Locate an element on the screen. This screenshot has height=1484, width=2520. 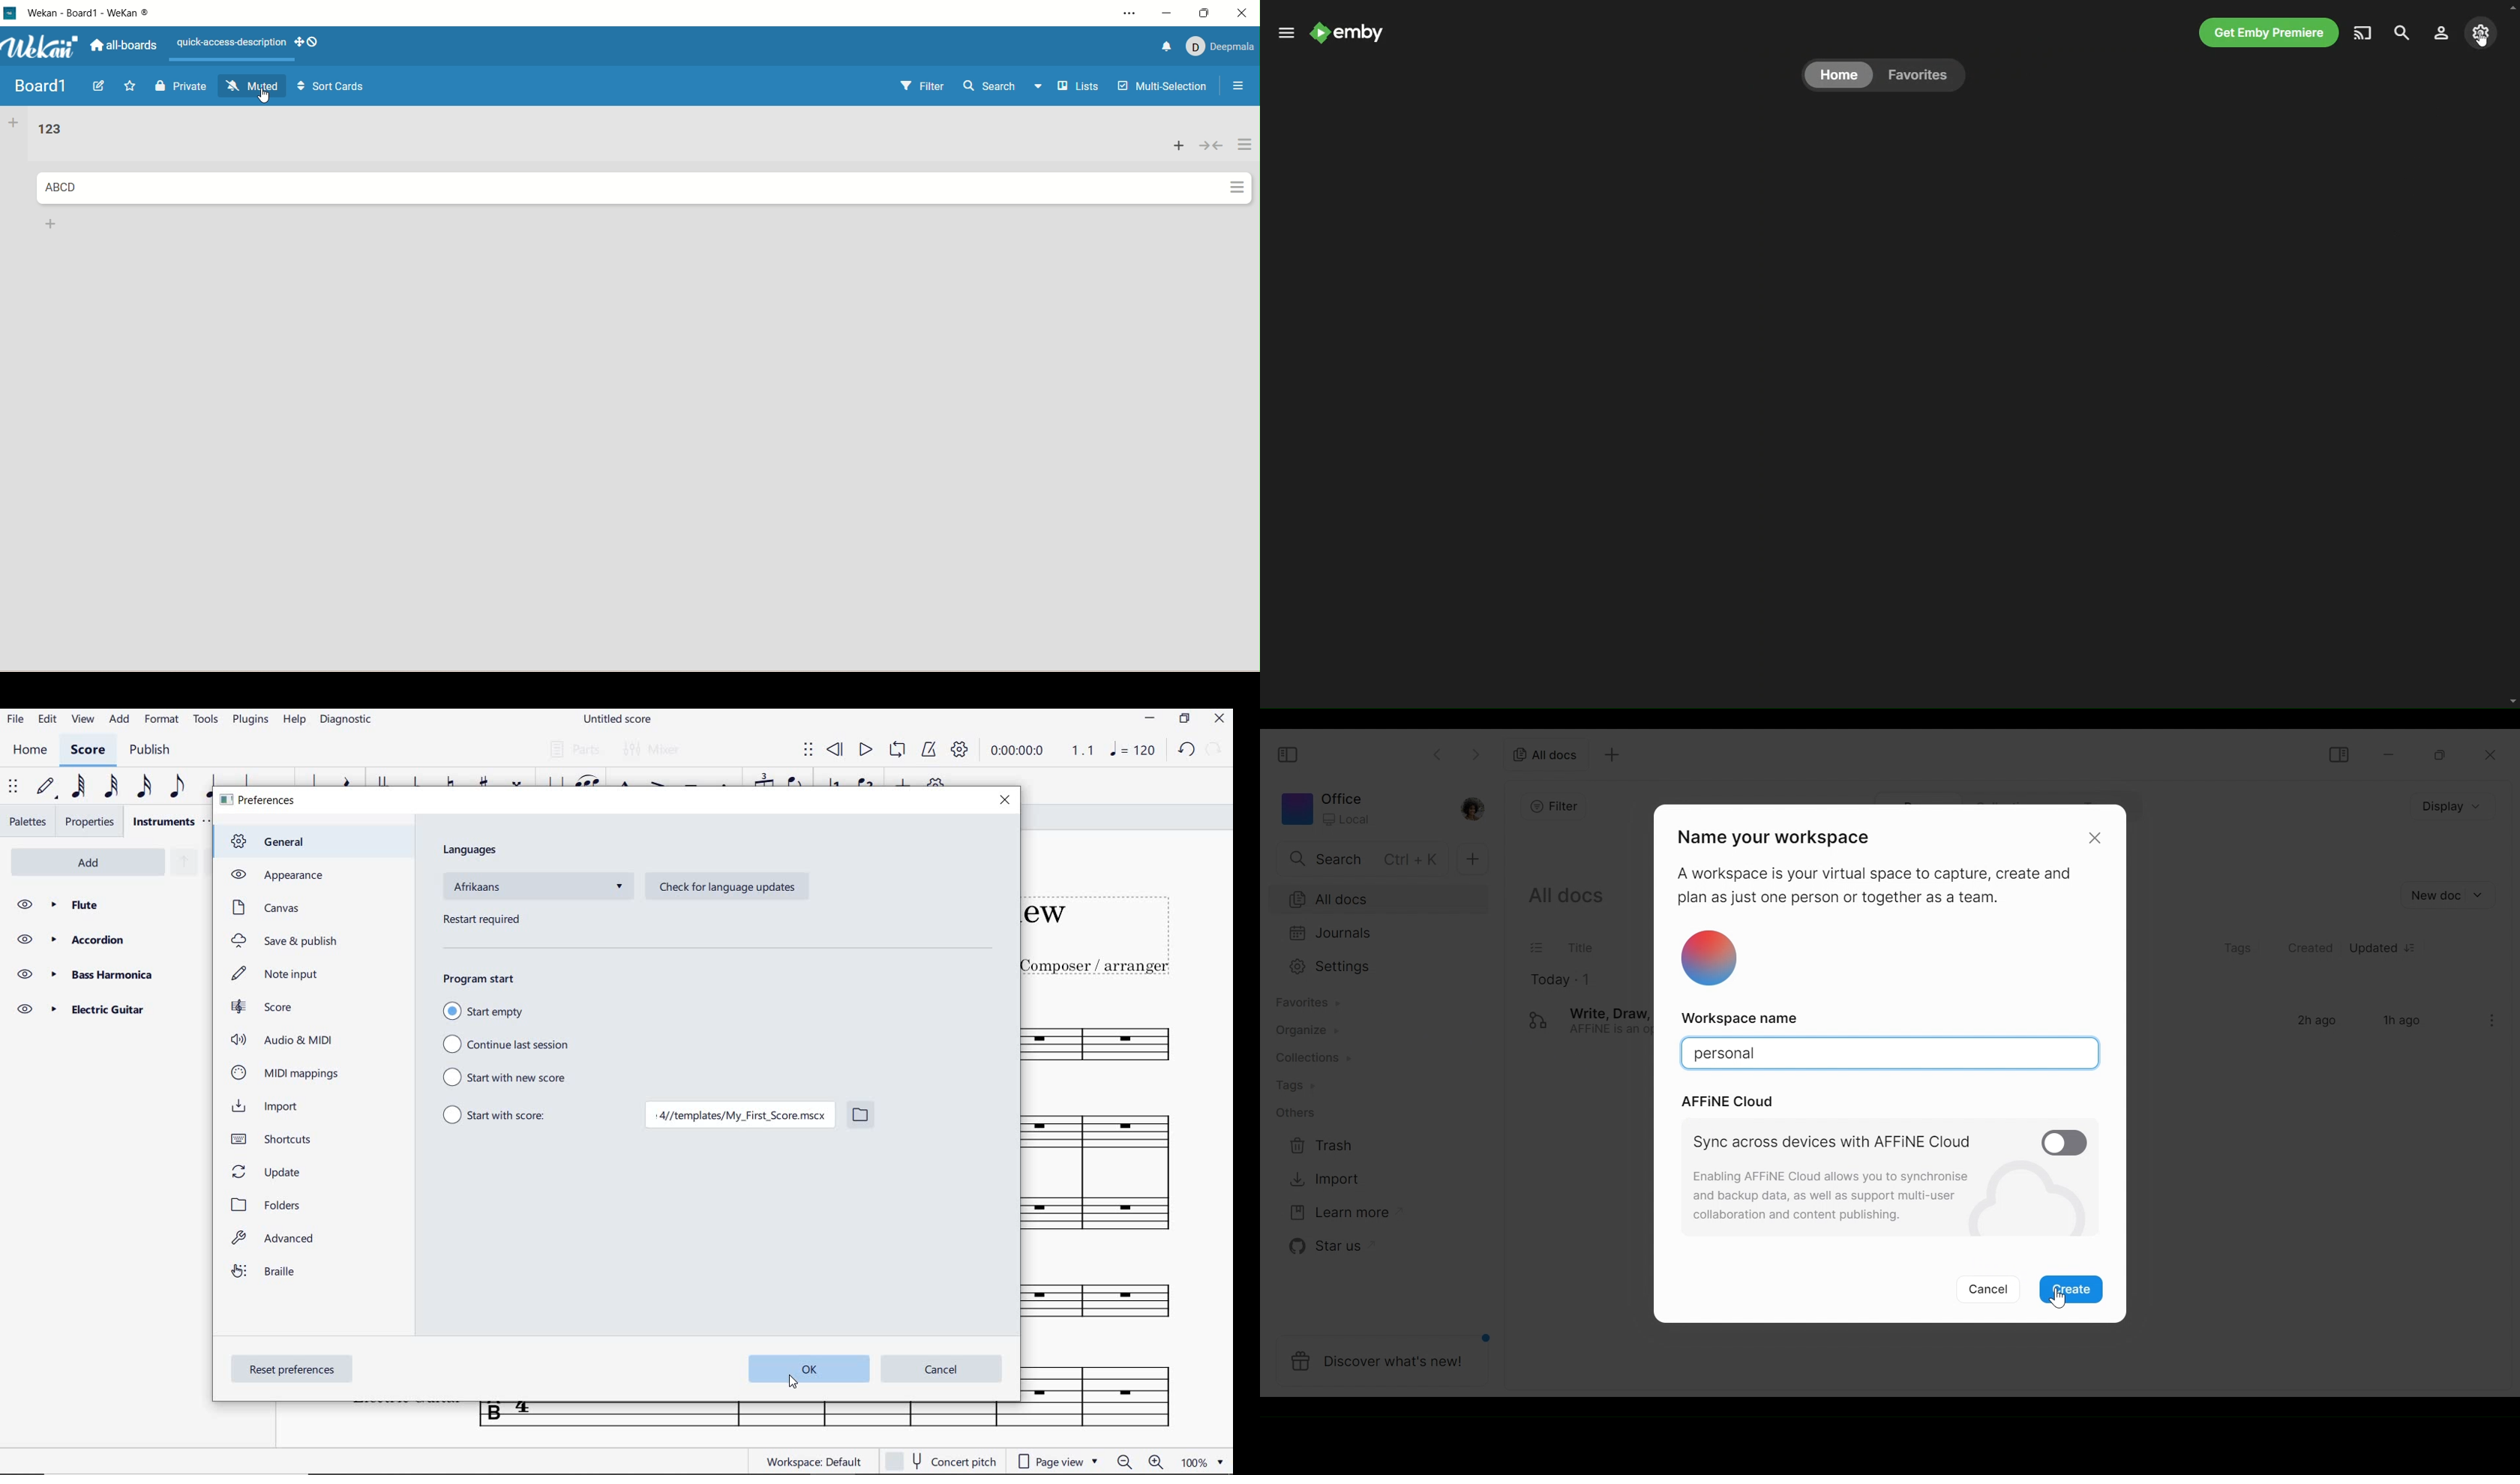
UNDO is located at coordinates (1187, 752).